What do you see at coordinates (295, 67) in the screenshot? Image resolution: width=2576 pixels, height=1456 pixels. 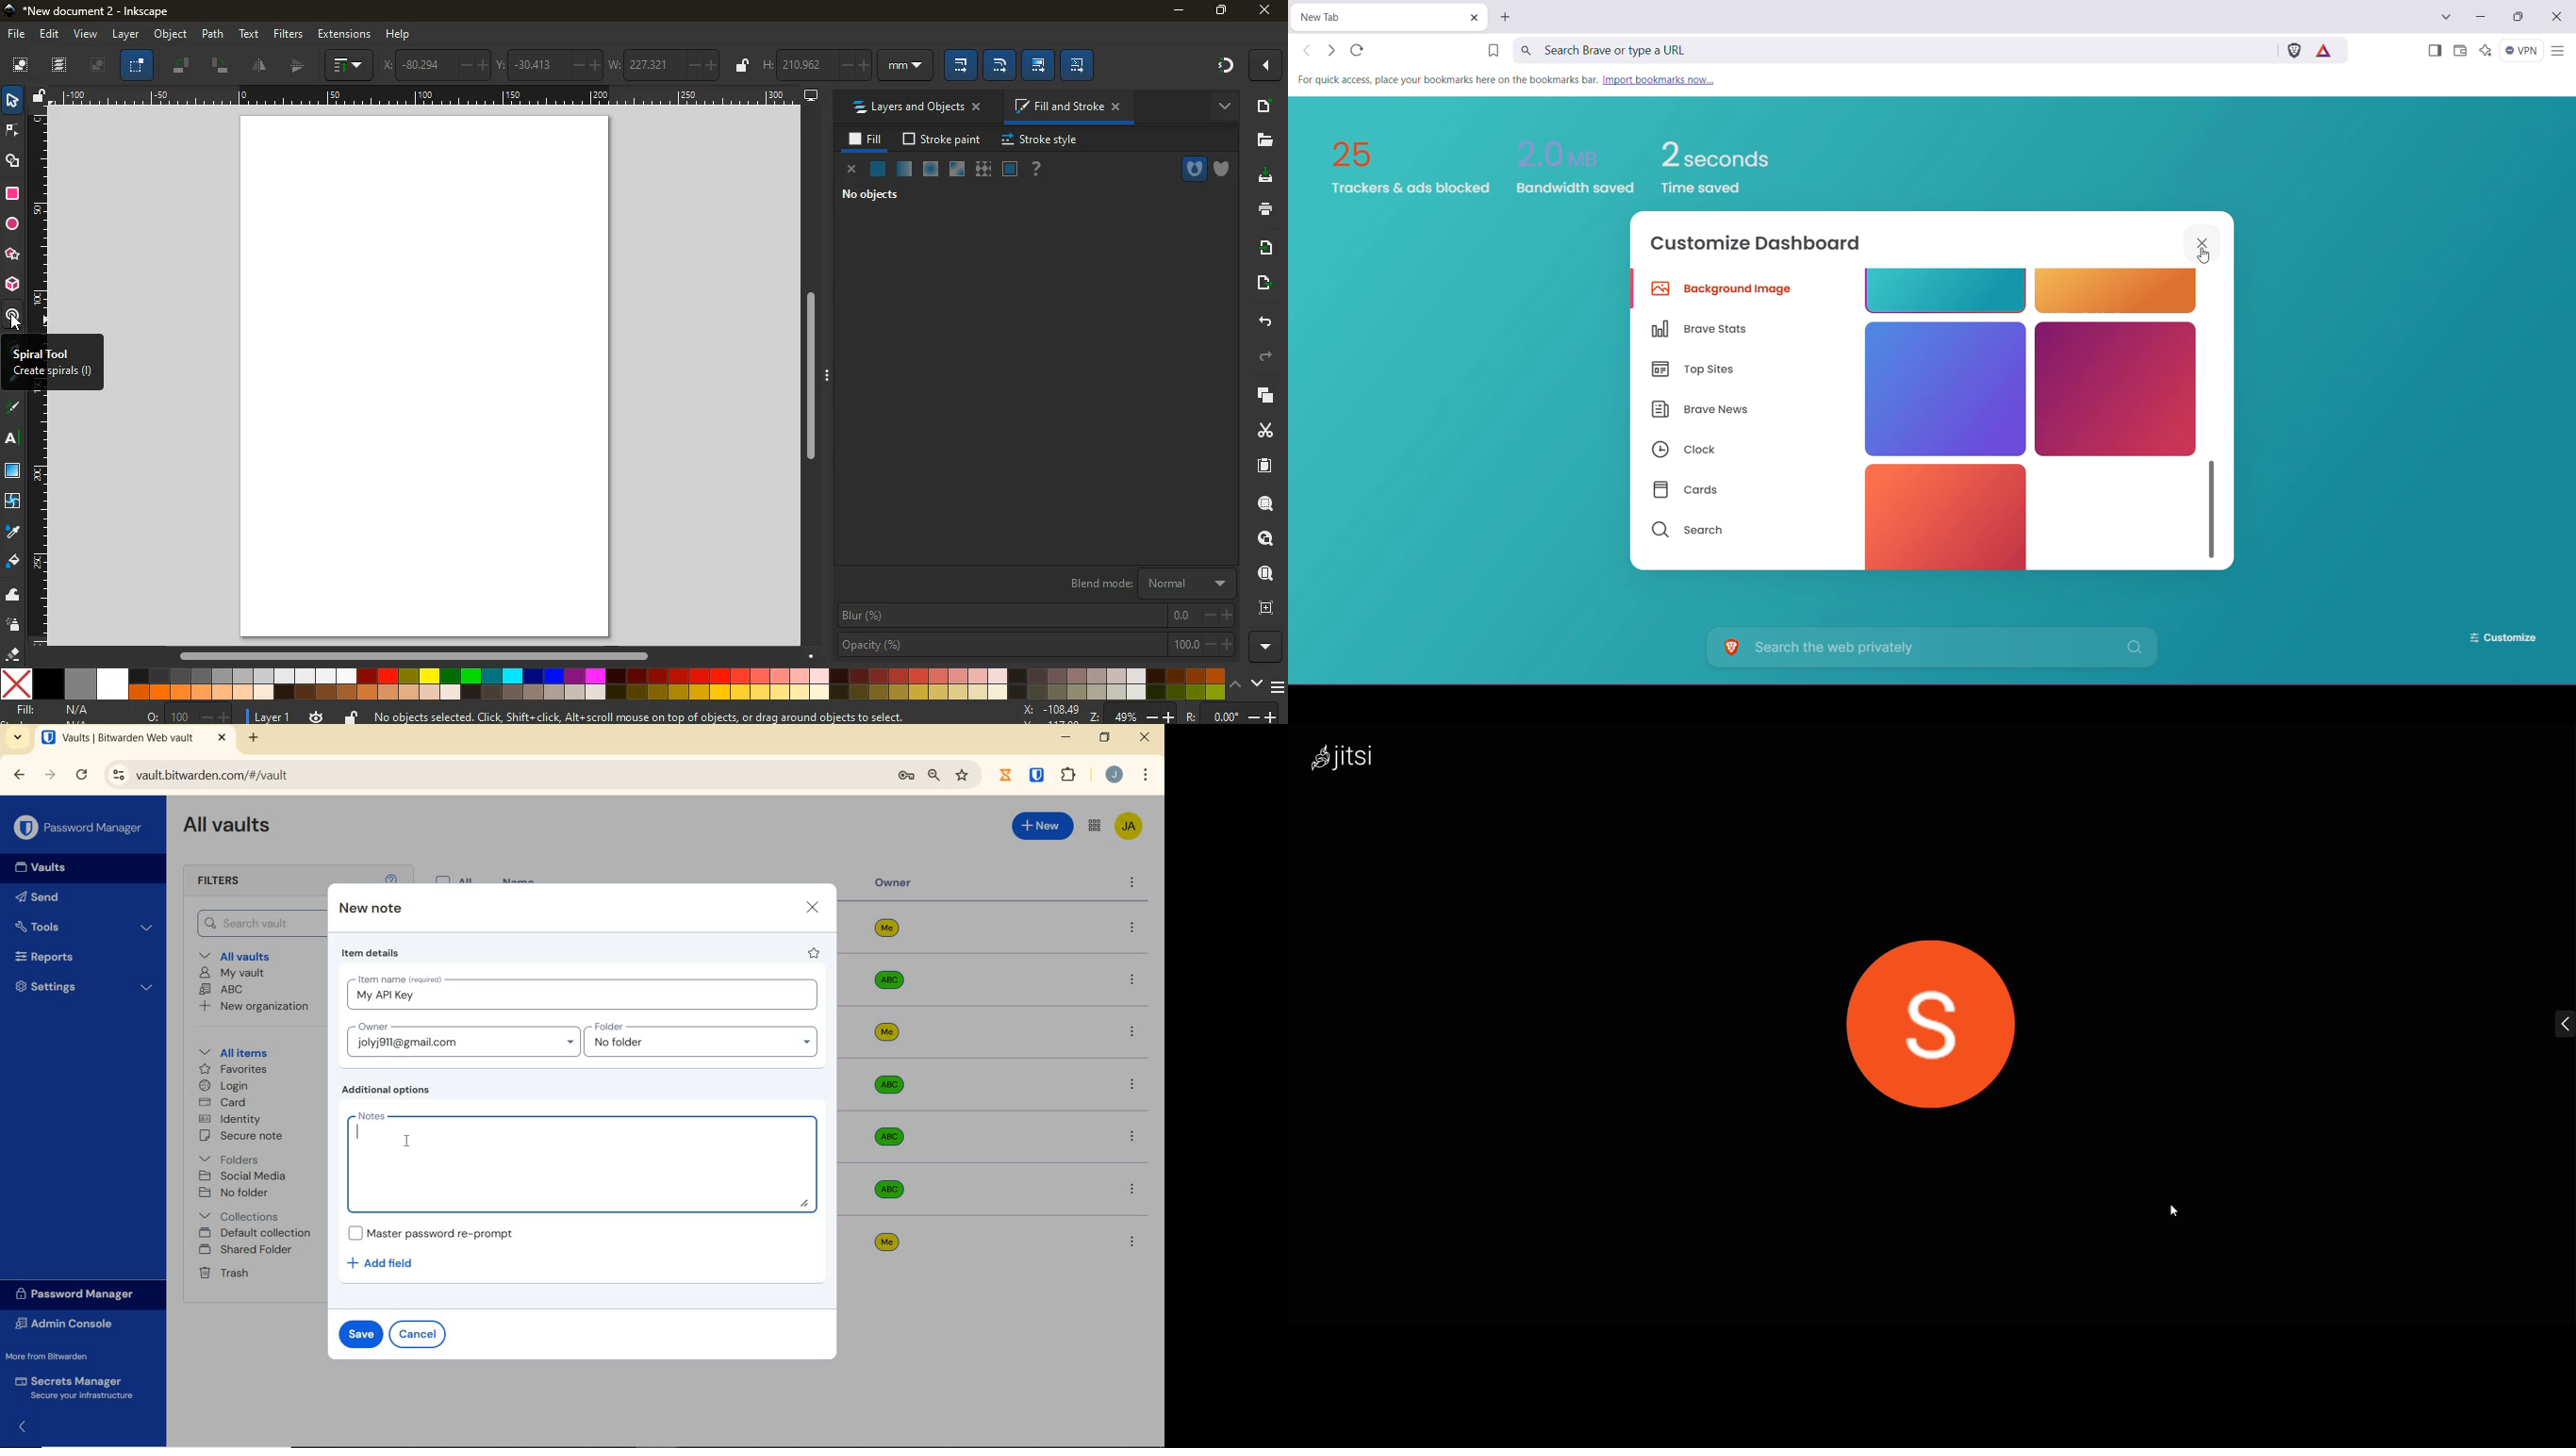 I see `middle` at bounding box center [295, 67].